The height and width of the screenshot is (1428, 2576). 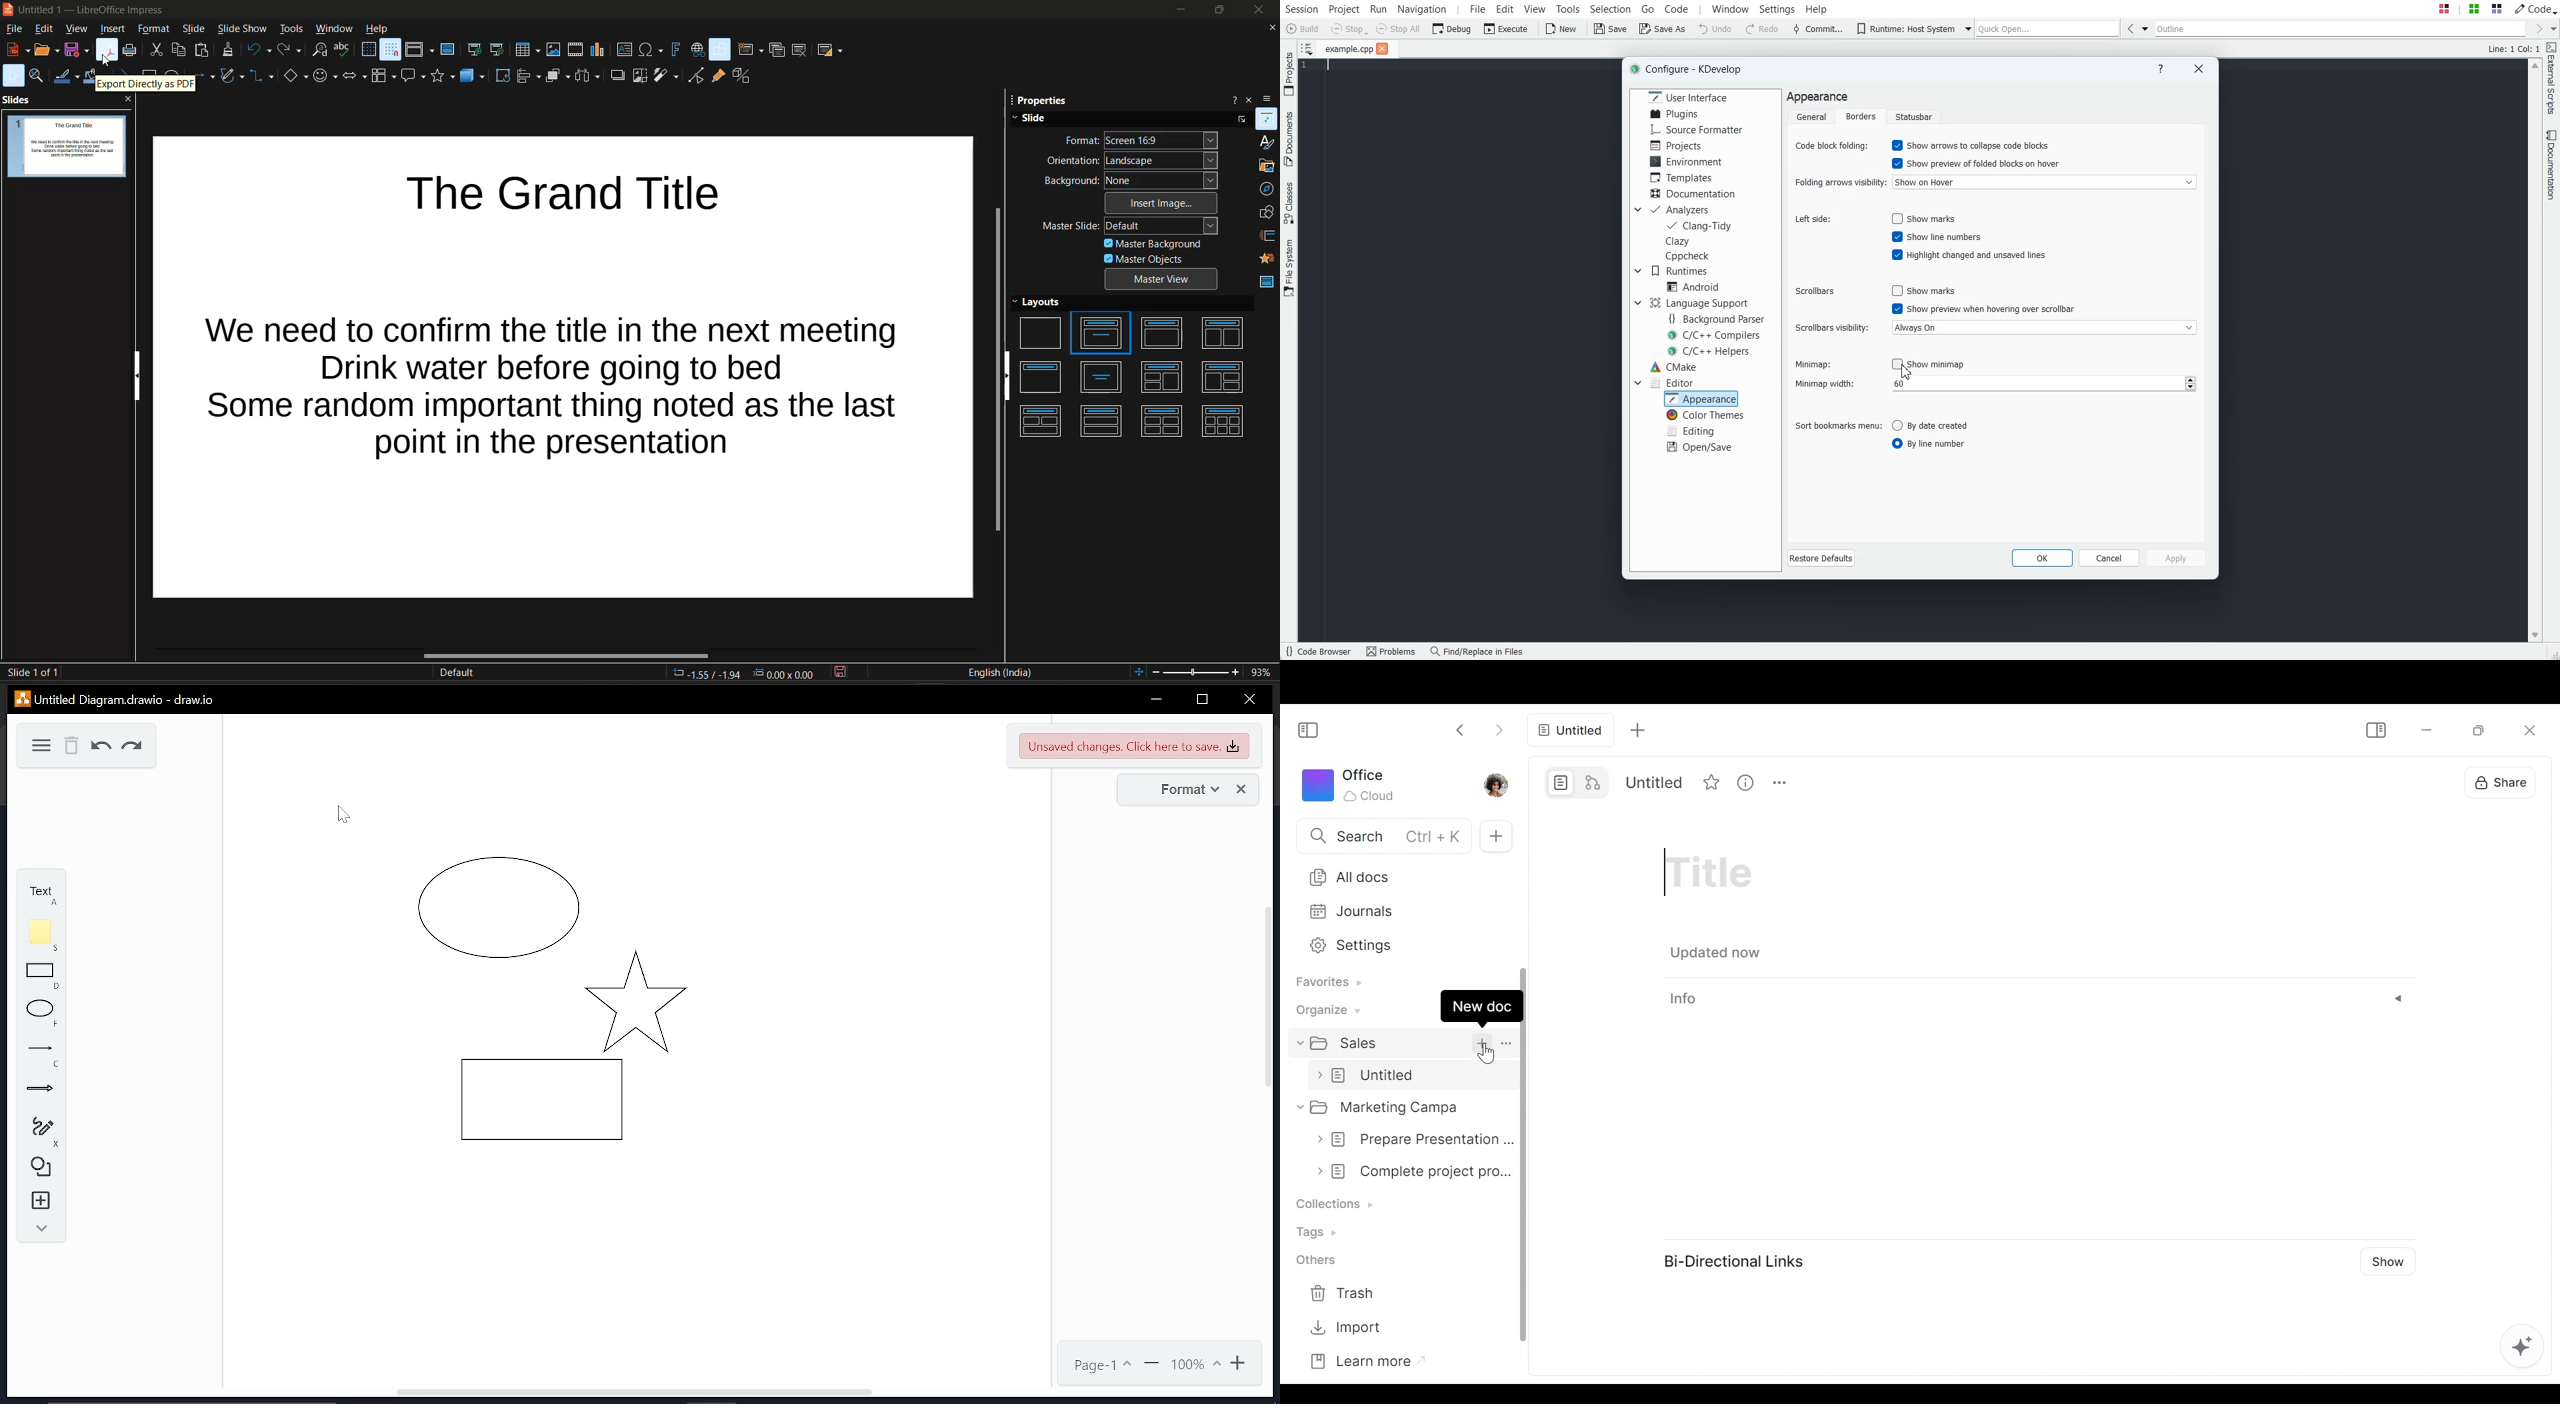 What do you see at coordinates (1497, 837) in the screenshot?
I see `New Tab` at bounding box center [1497, 837].